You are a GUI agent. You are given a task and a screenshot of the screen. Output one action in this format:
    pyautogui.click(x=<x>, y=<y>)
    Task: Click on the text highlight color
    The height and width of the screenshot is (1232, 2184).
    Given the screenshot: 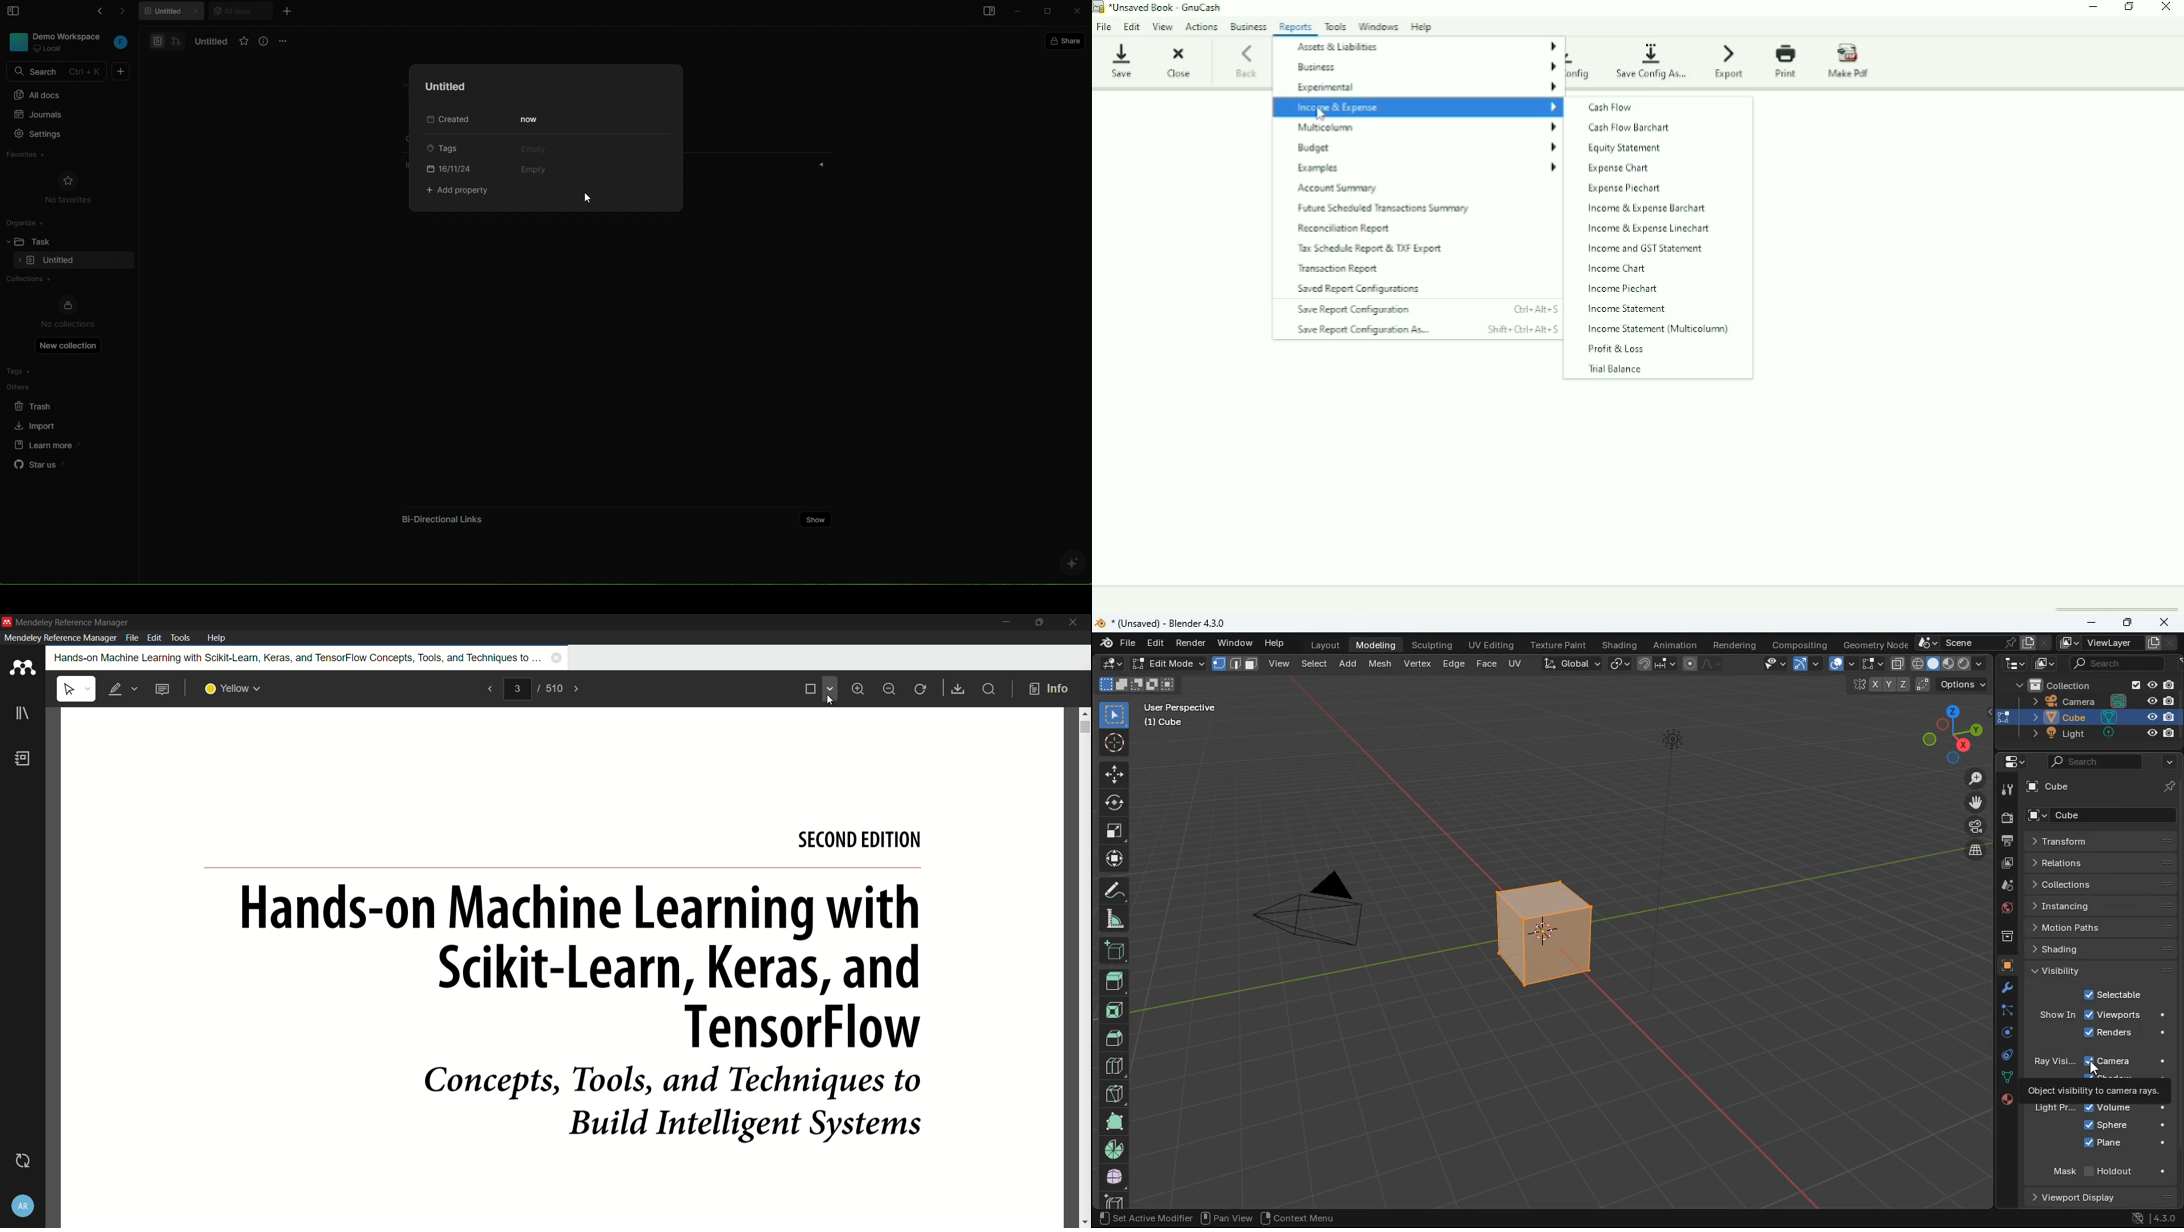 What is the action you would take?
    pyautogui.click(x=234, y=690)
    